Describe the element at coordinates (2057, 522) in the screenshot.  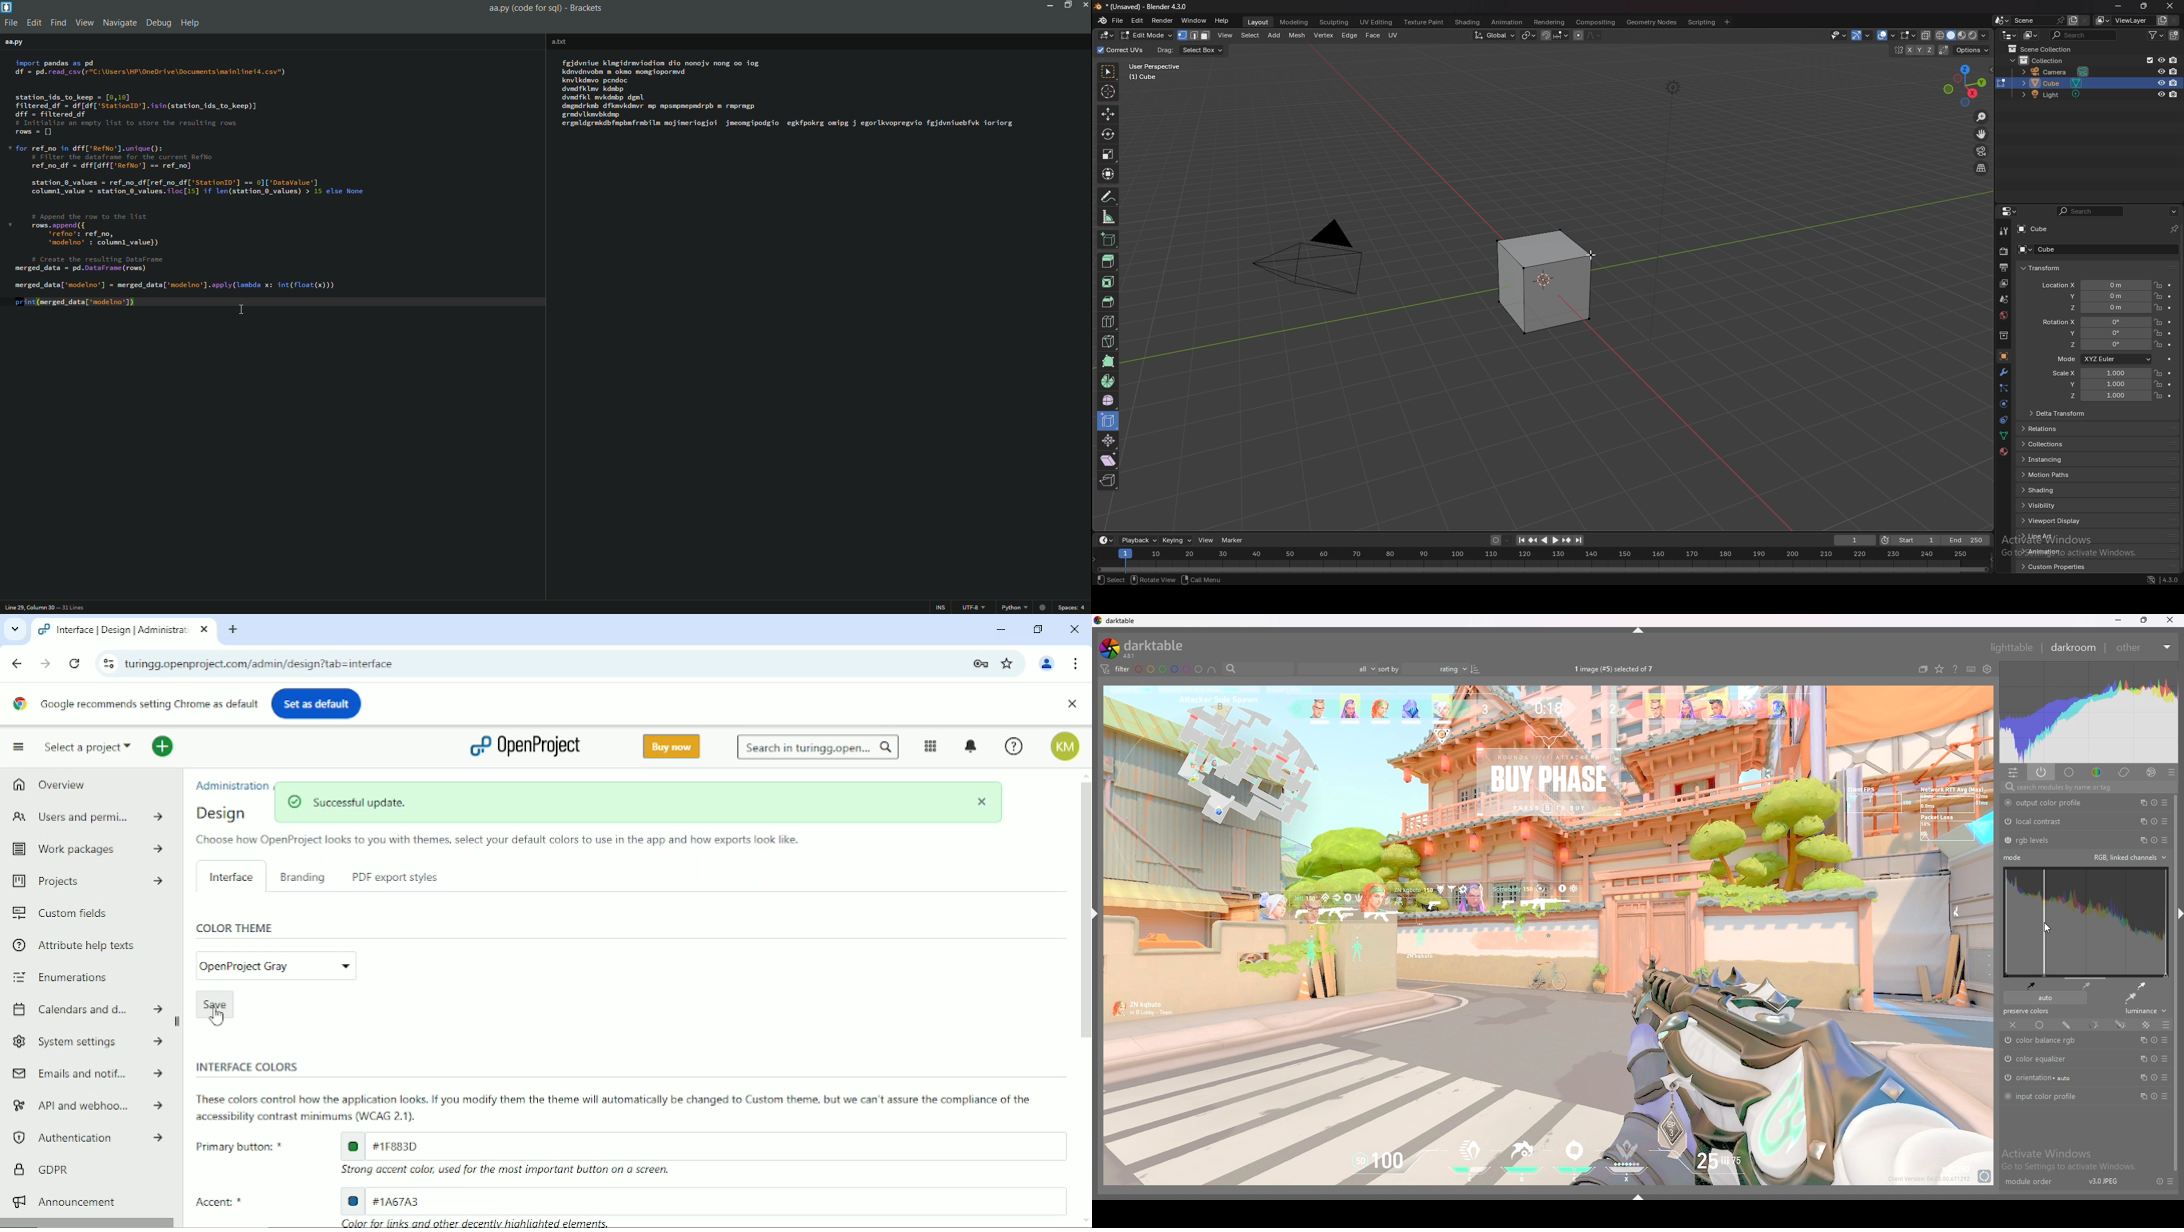
I see `viewport display` at that location.